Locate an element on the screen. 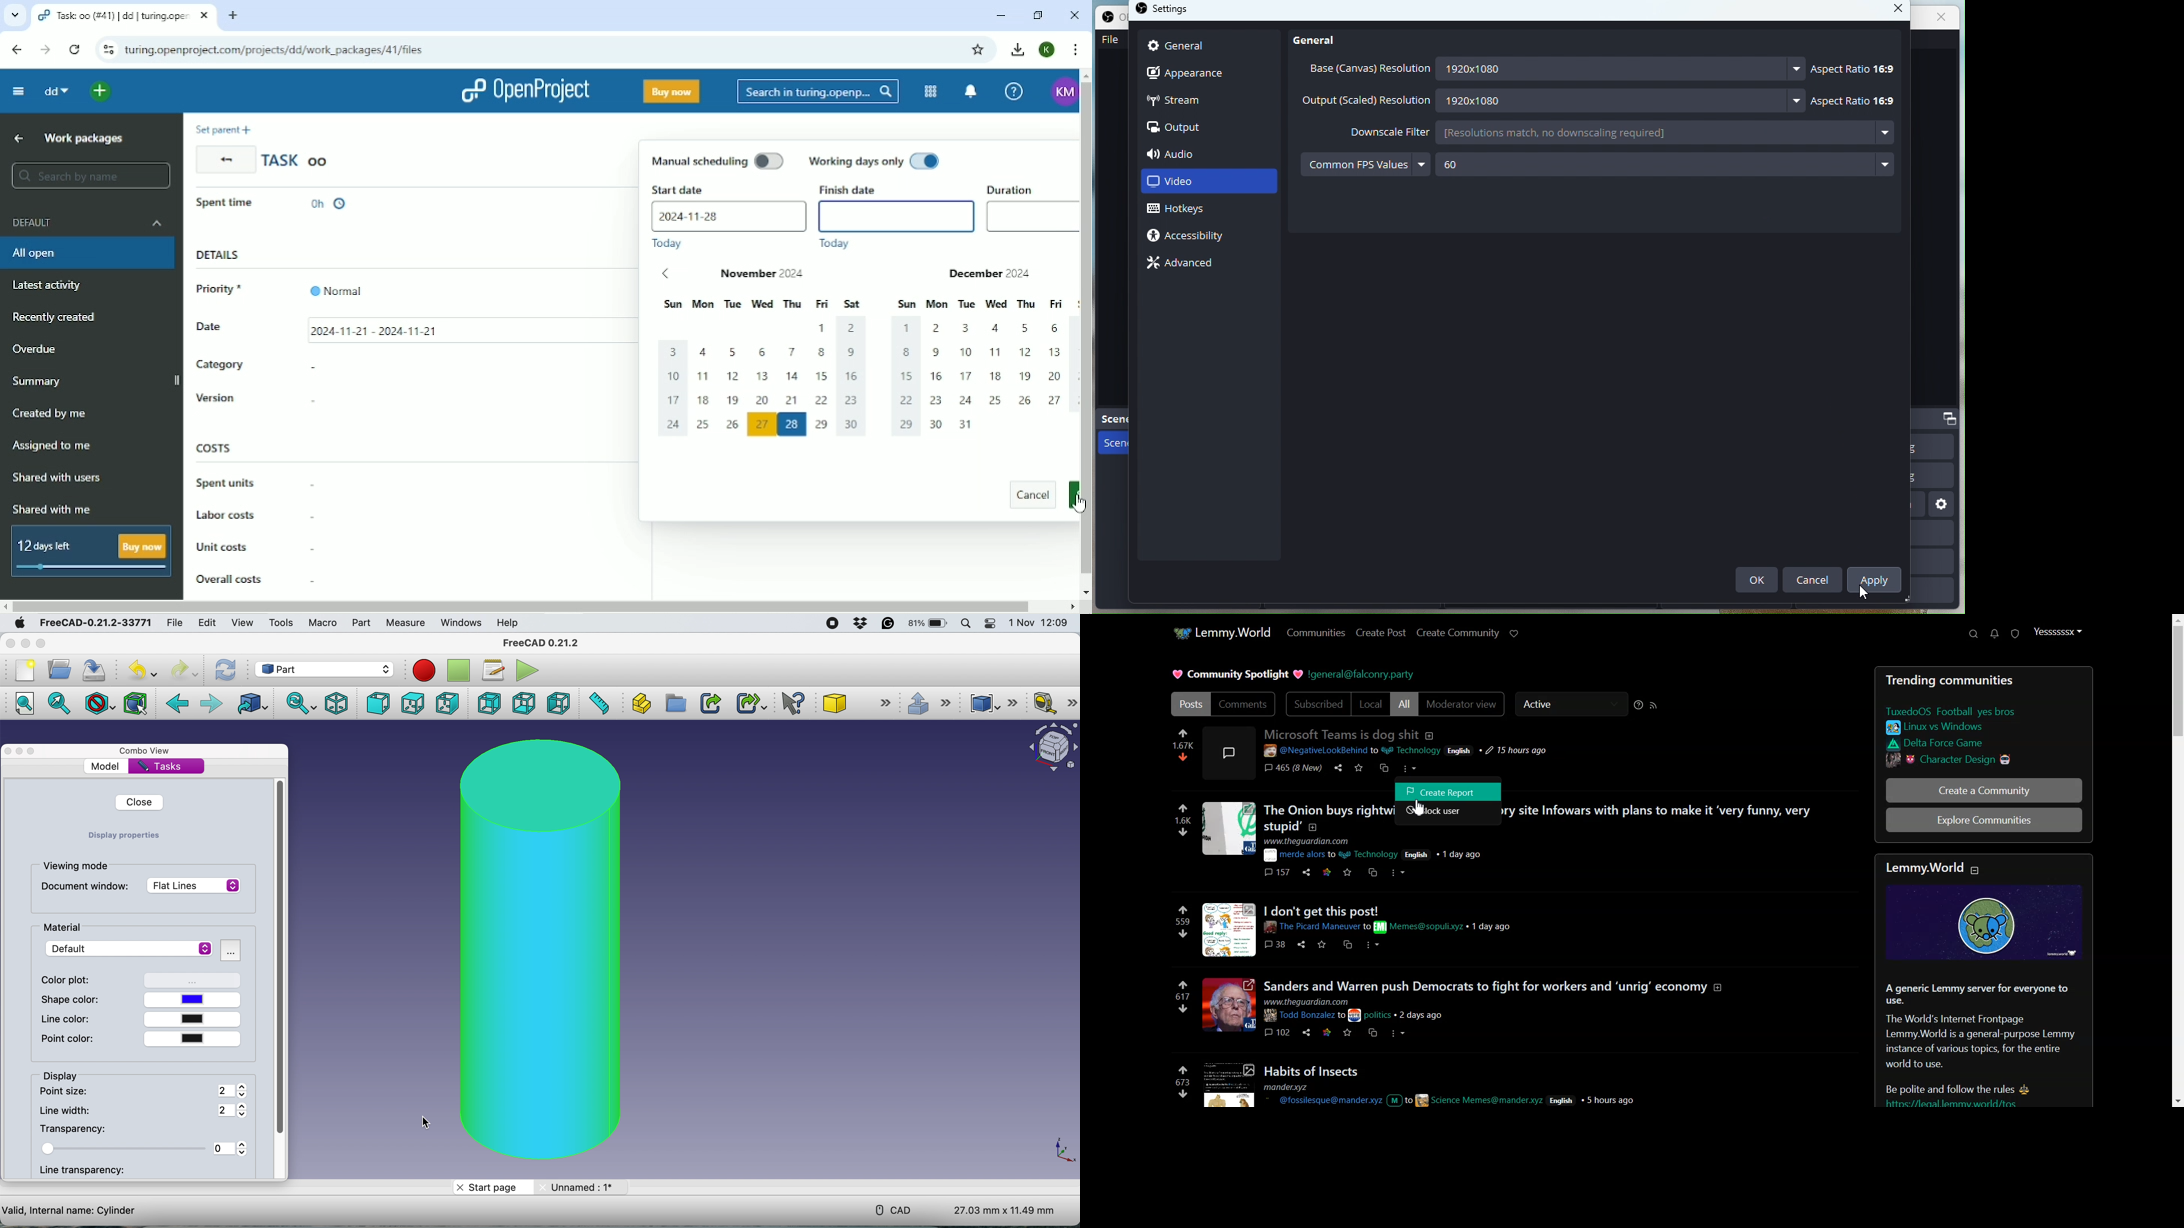 This screenshot has width=2184, height=1232. KM is located at coordinates (1060, 90).